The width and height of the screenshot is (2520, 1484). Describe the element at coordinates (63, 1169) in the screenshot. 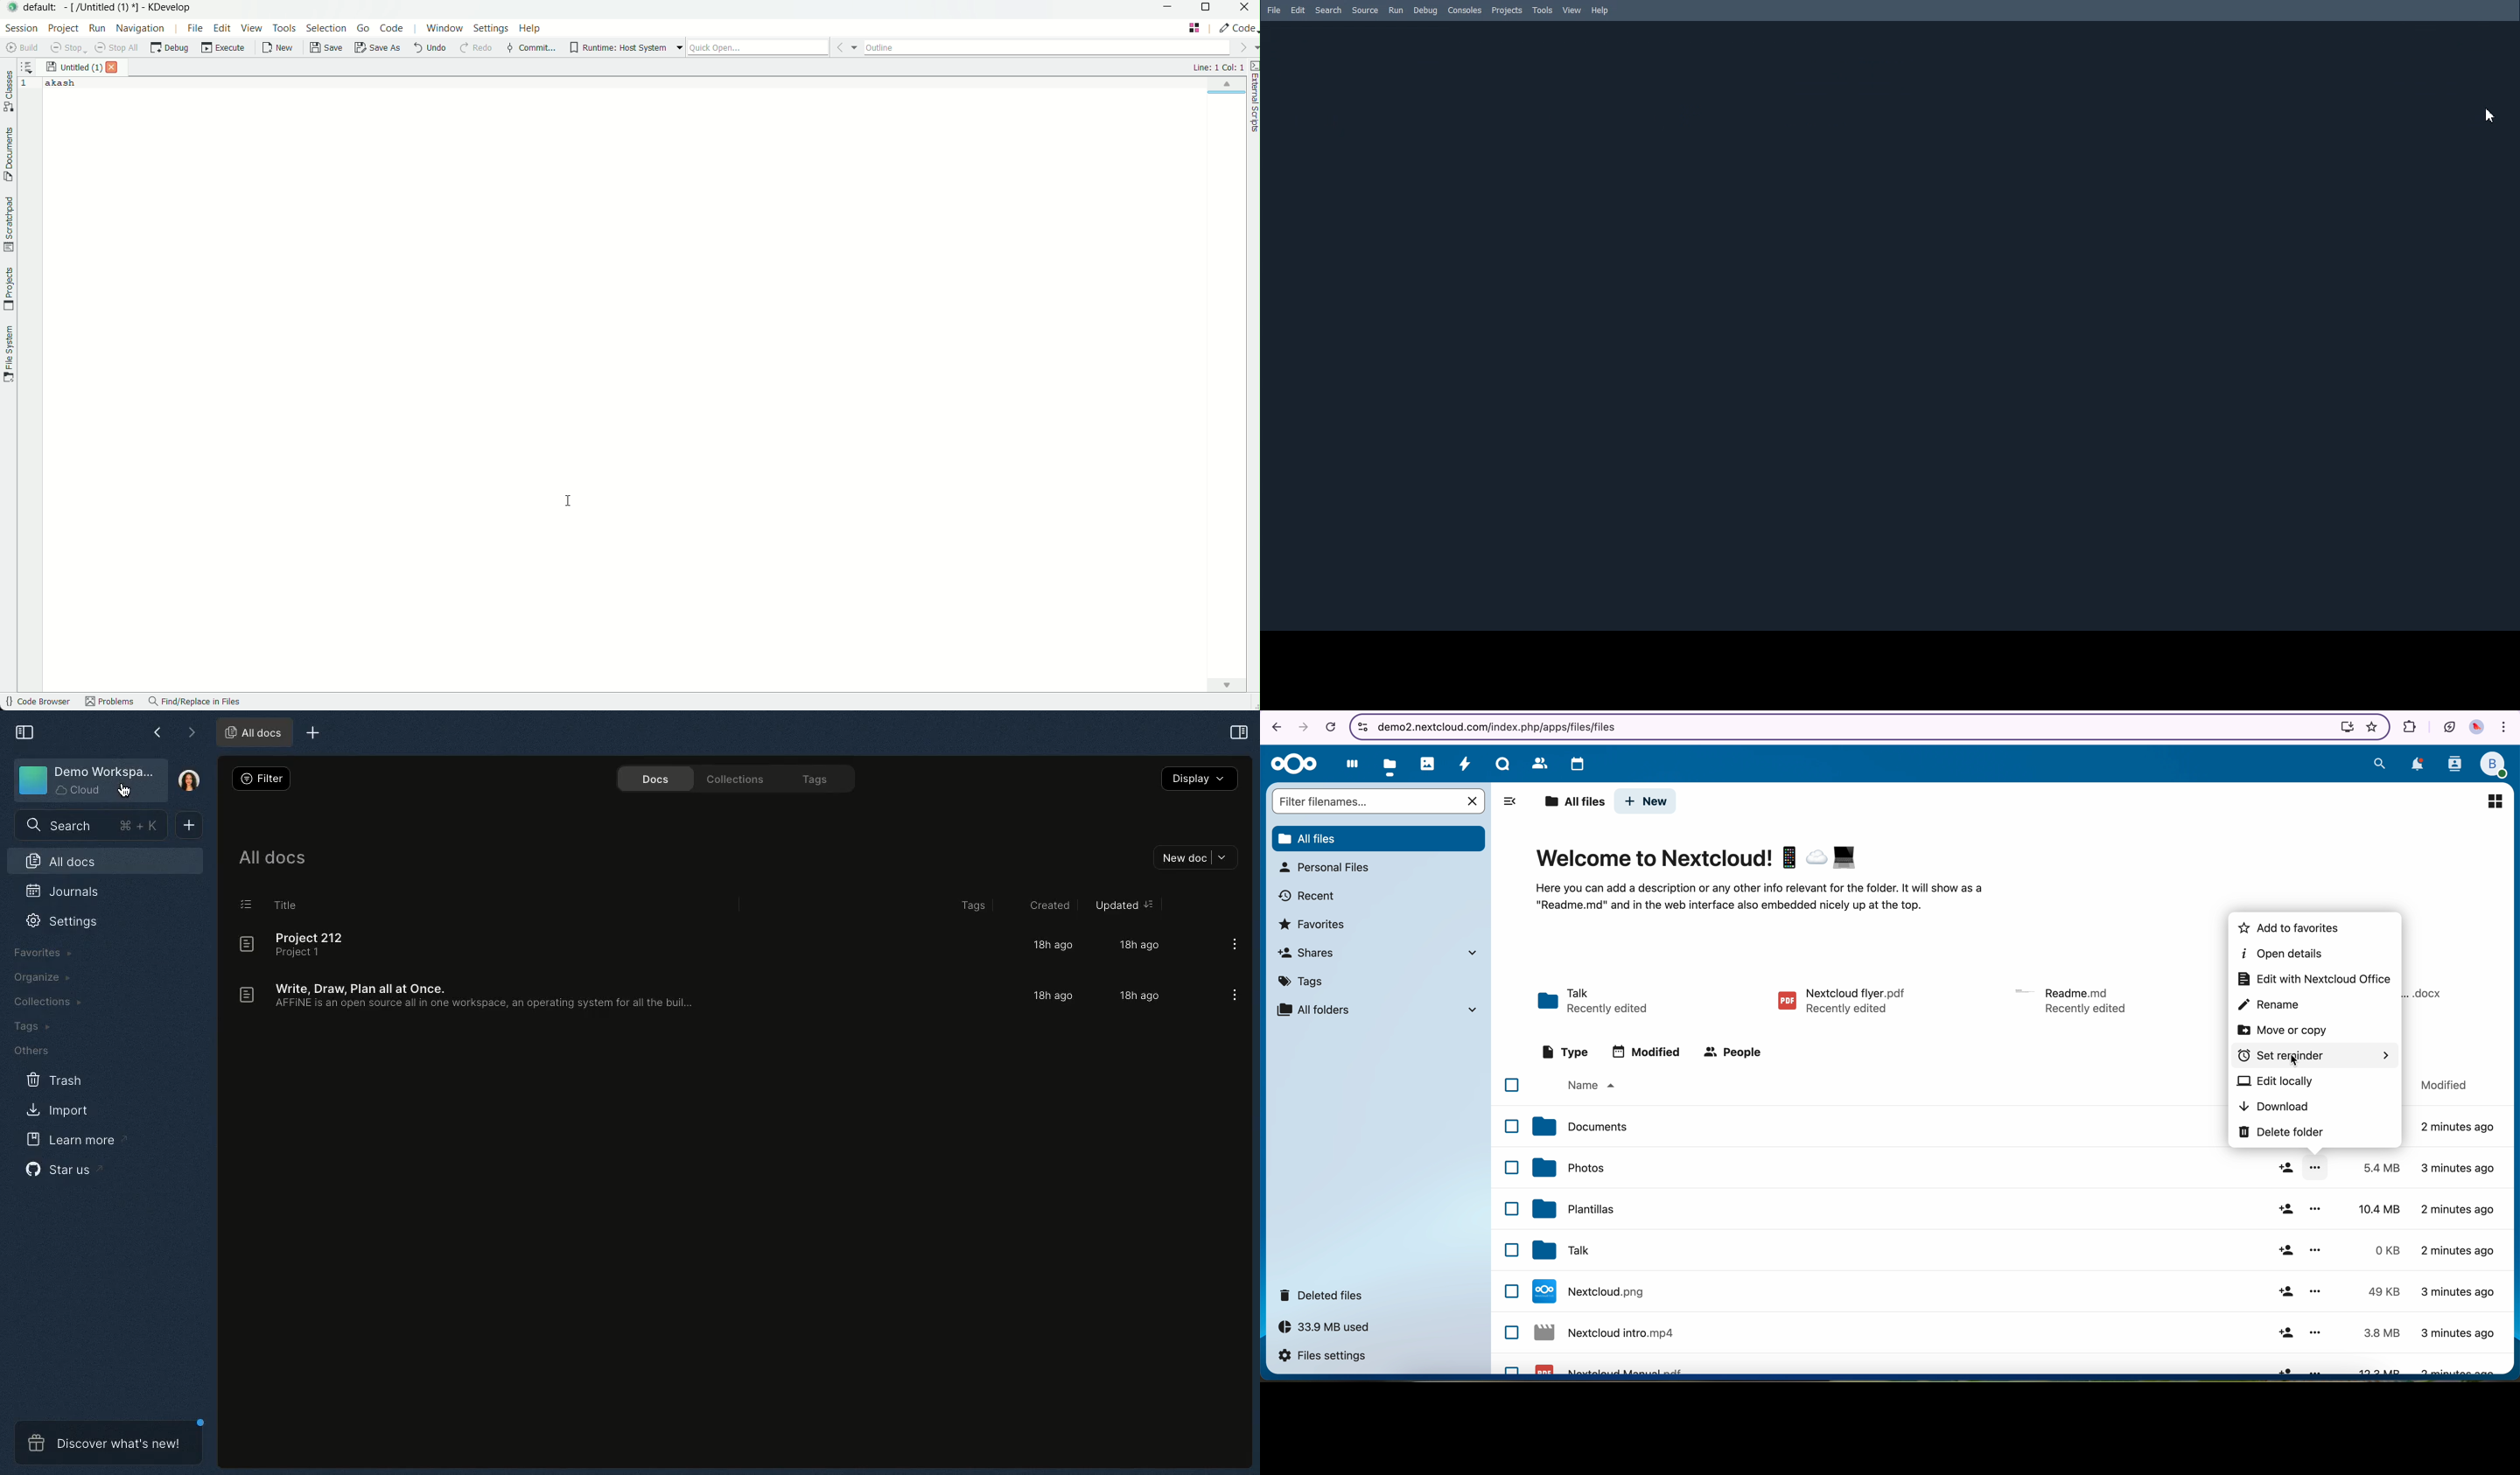

I see `Star us` at that location.